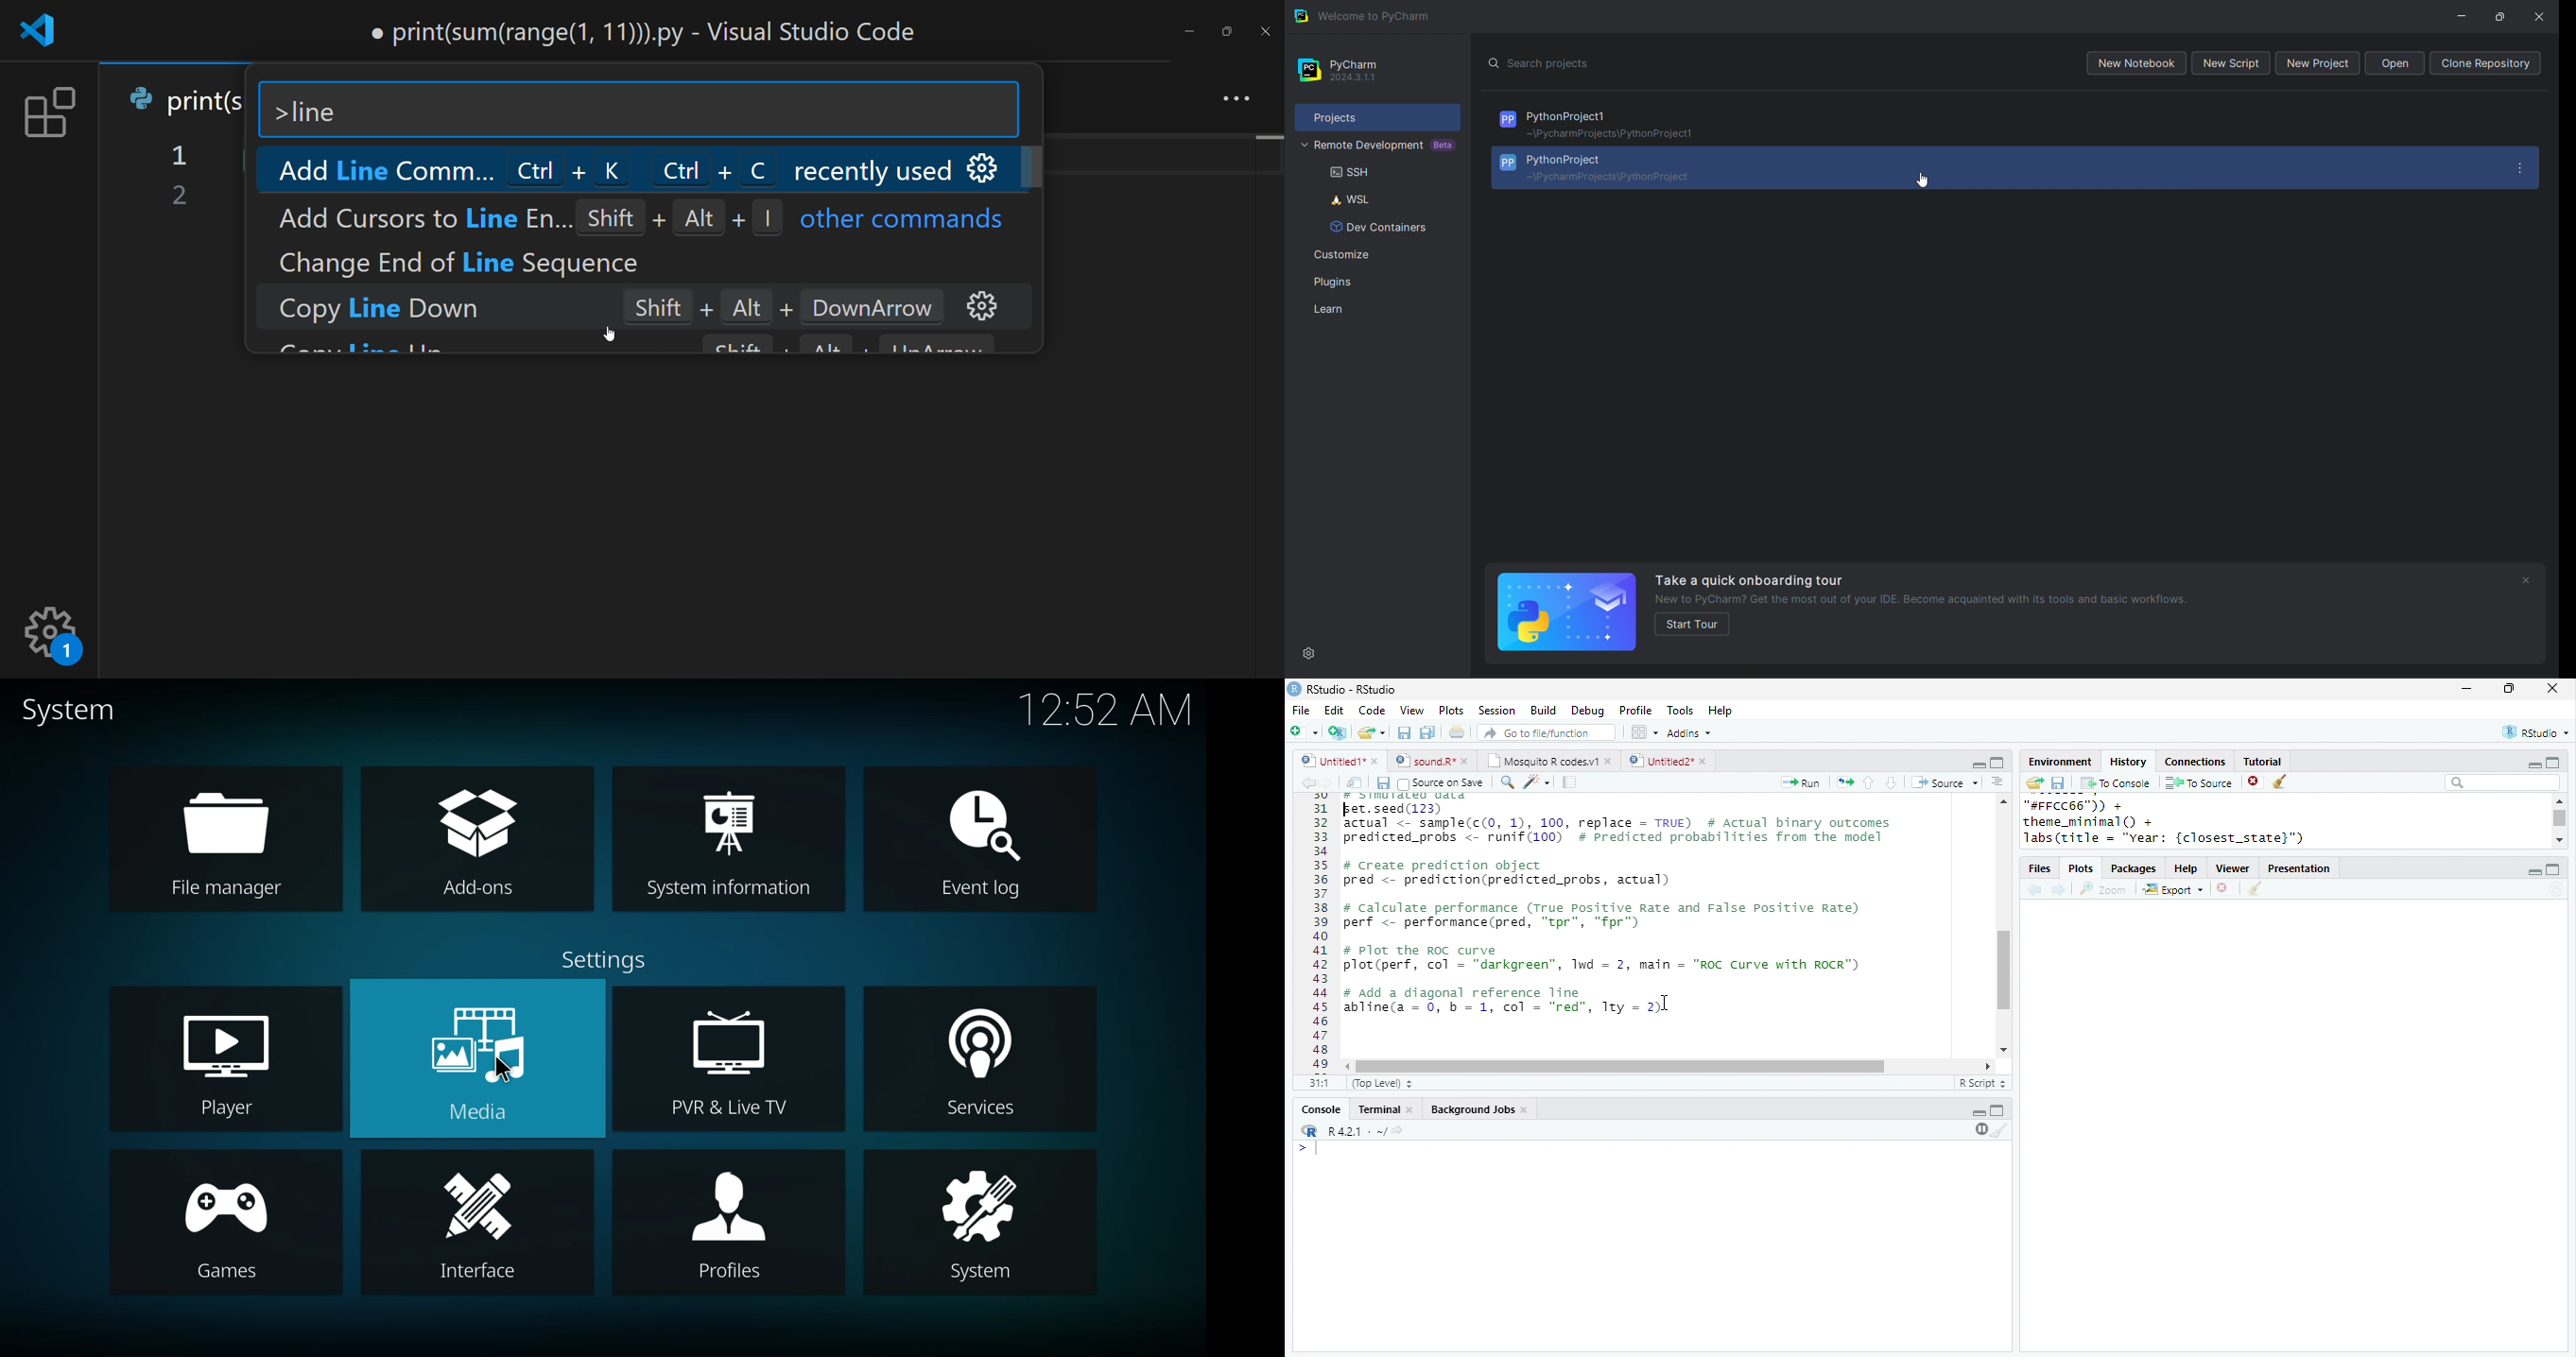 This screenshot has width=2576, height=1372. What do you see at coordinates (979, 1111) in the screenshot?
I see `Services` at bounding box center [979, 1111].